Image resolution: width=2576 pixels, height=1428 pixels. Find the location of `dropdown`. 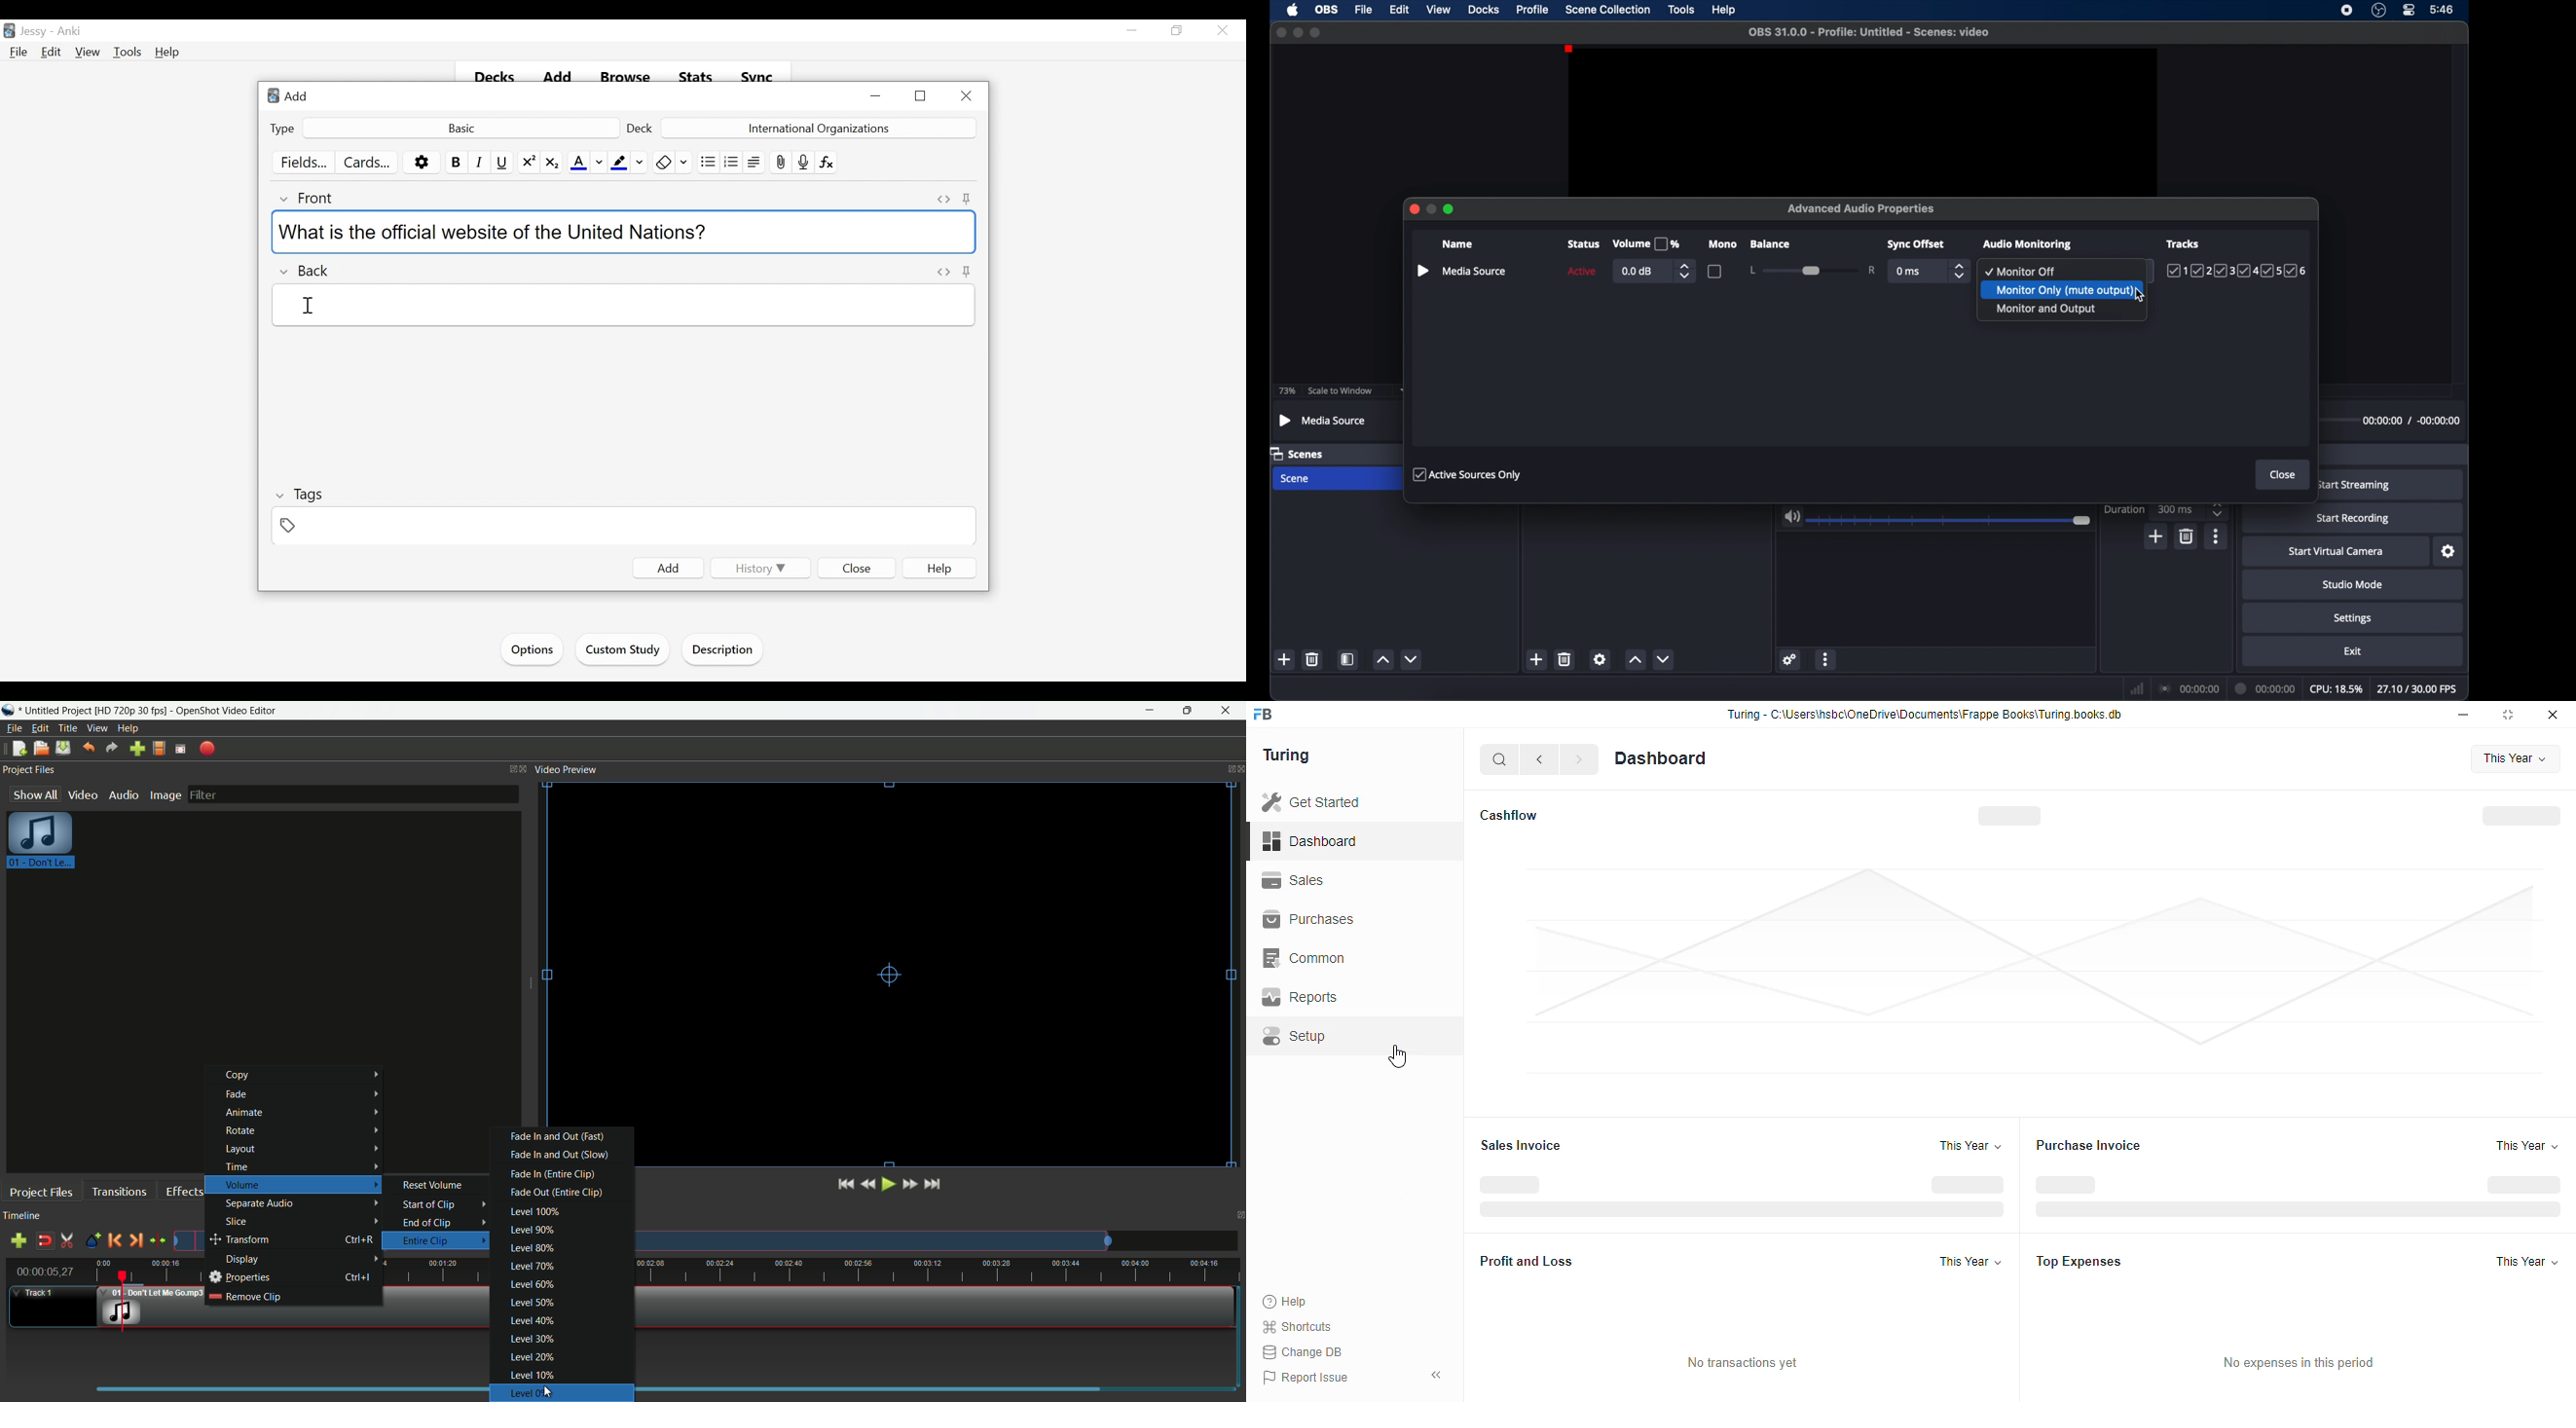

dropdown is located at coordinates (2144, 271).